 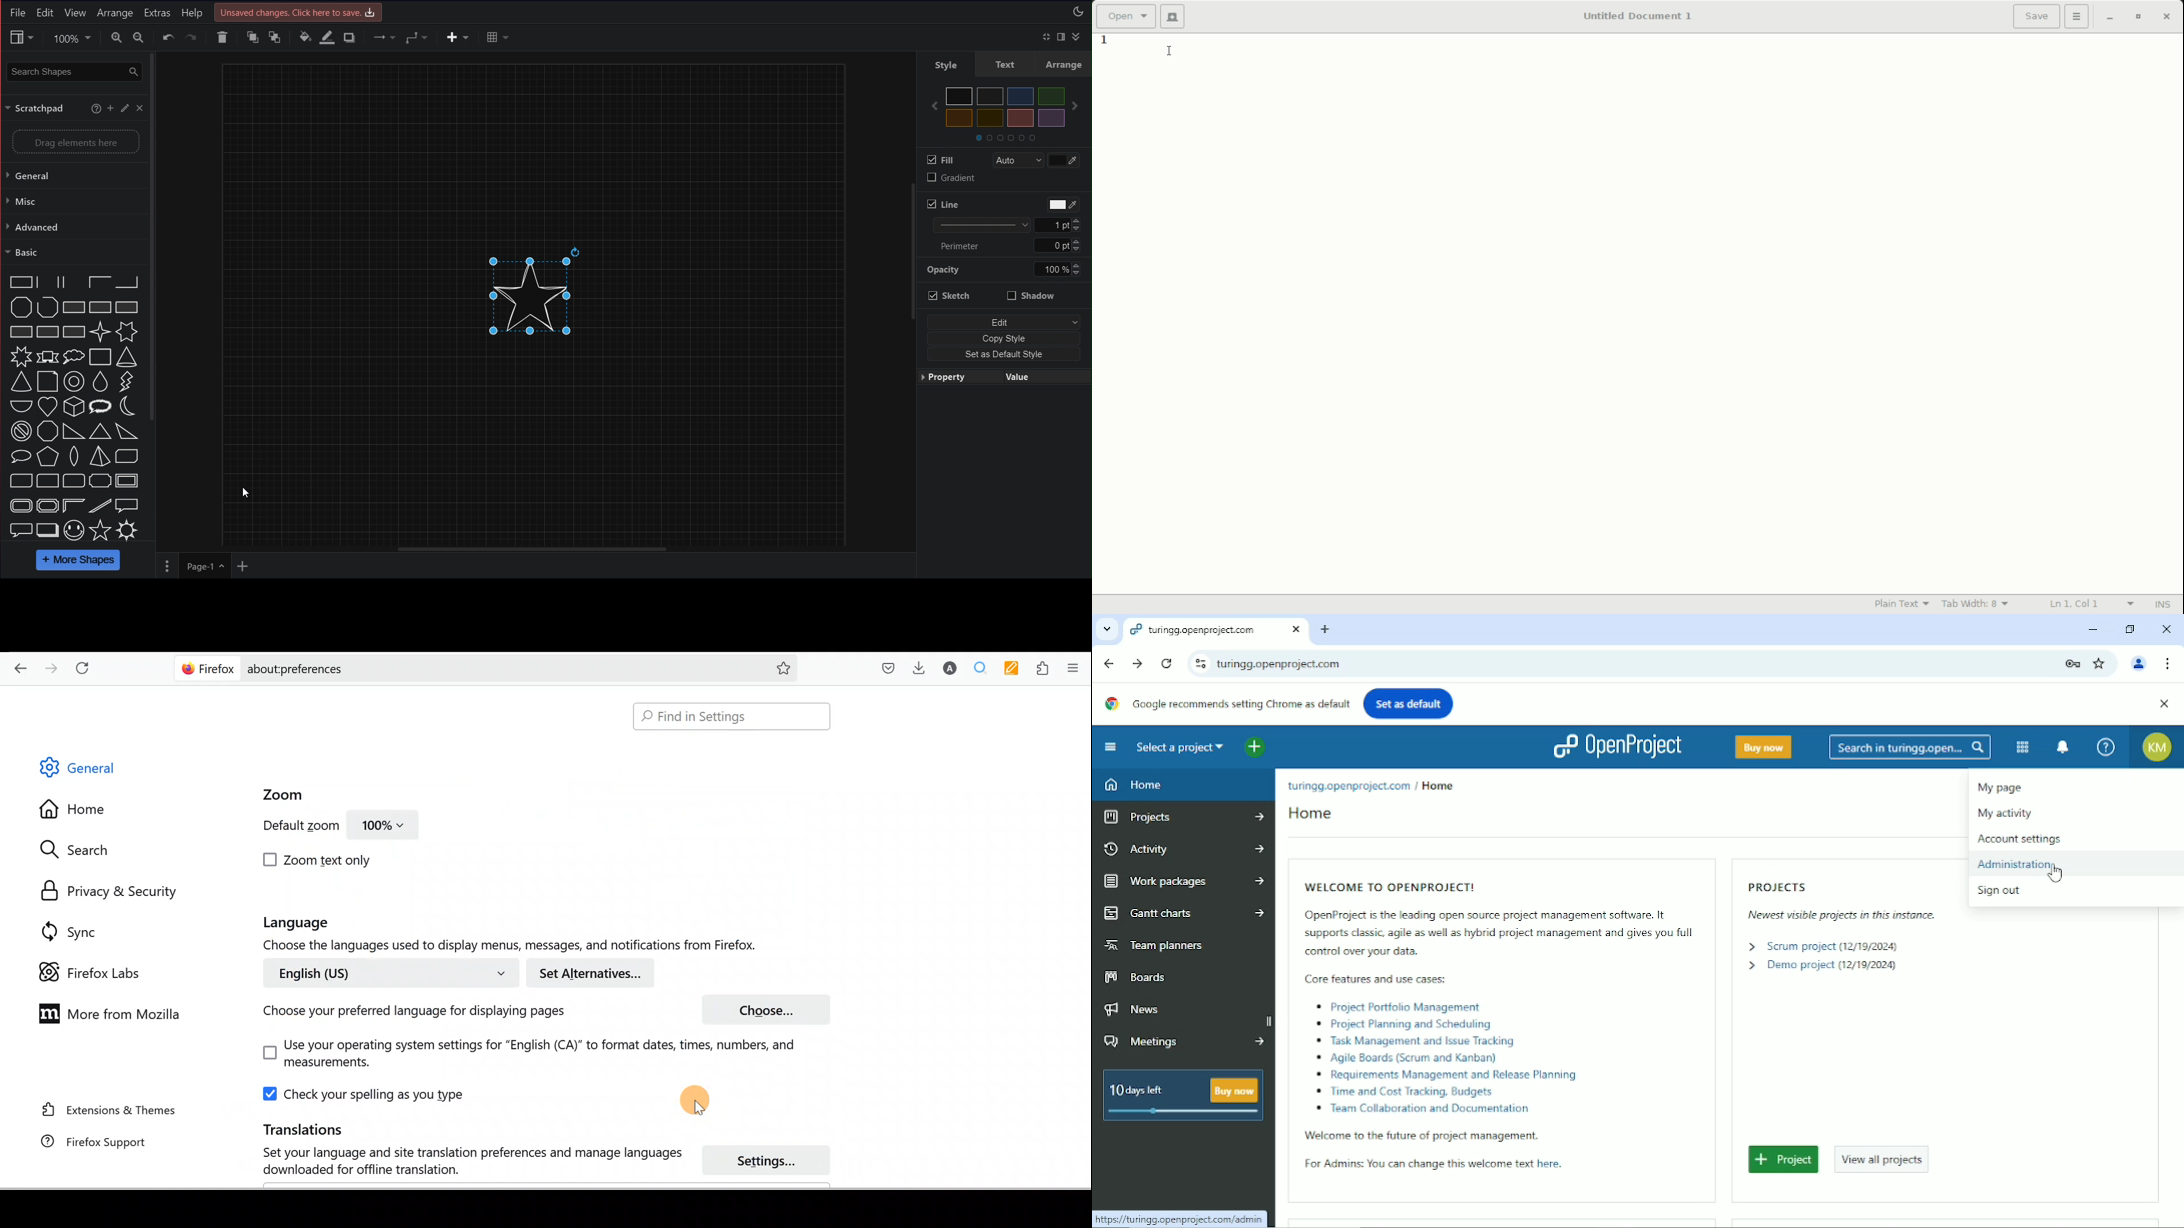 I want to click on More from Mozilla, so click(x=106, y=1013).